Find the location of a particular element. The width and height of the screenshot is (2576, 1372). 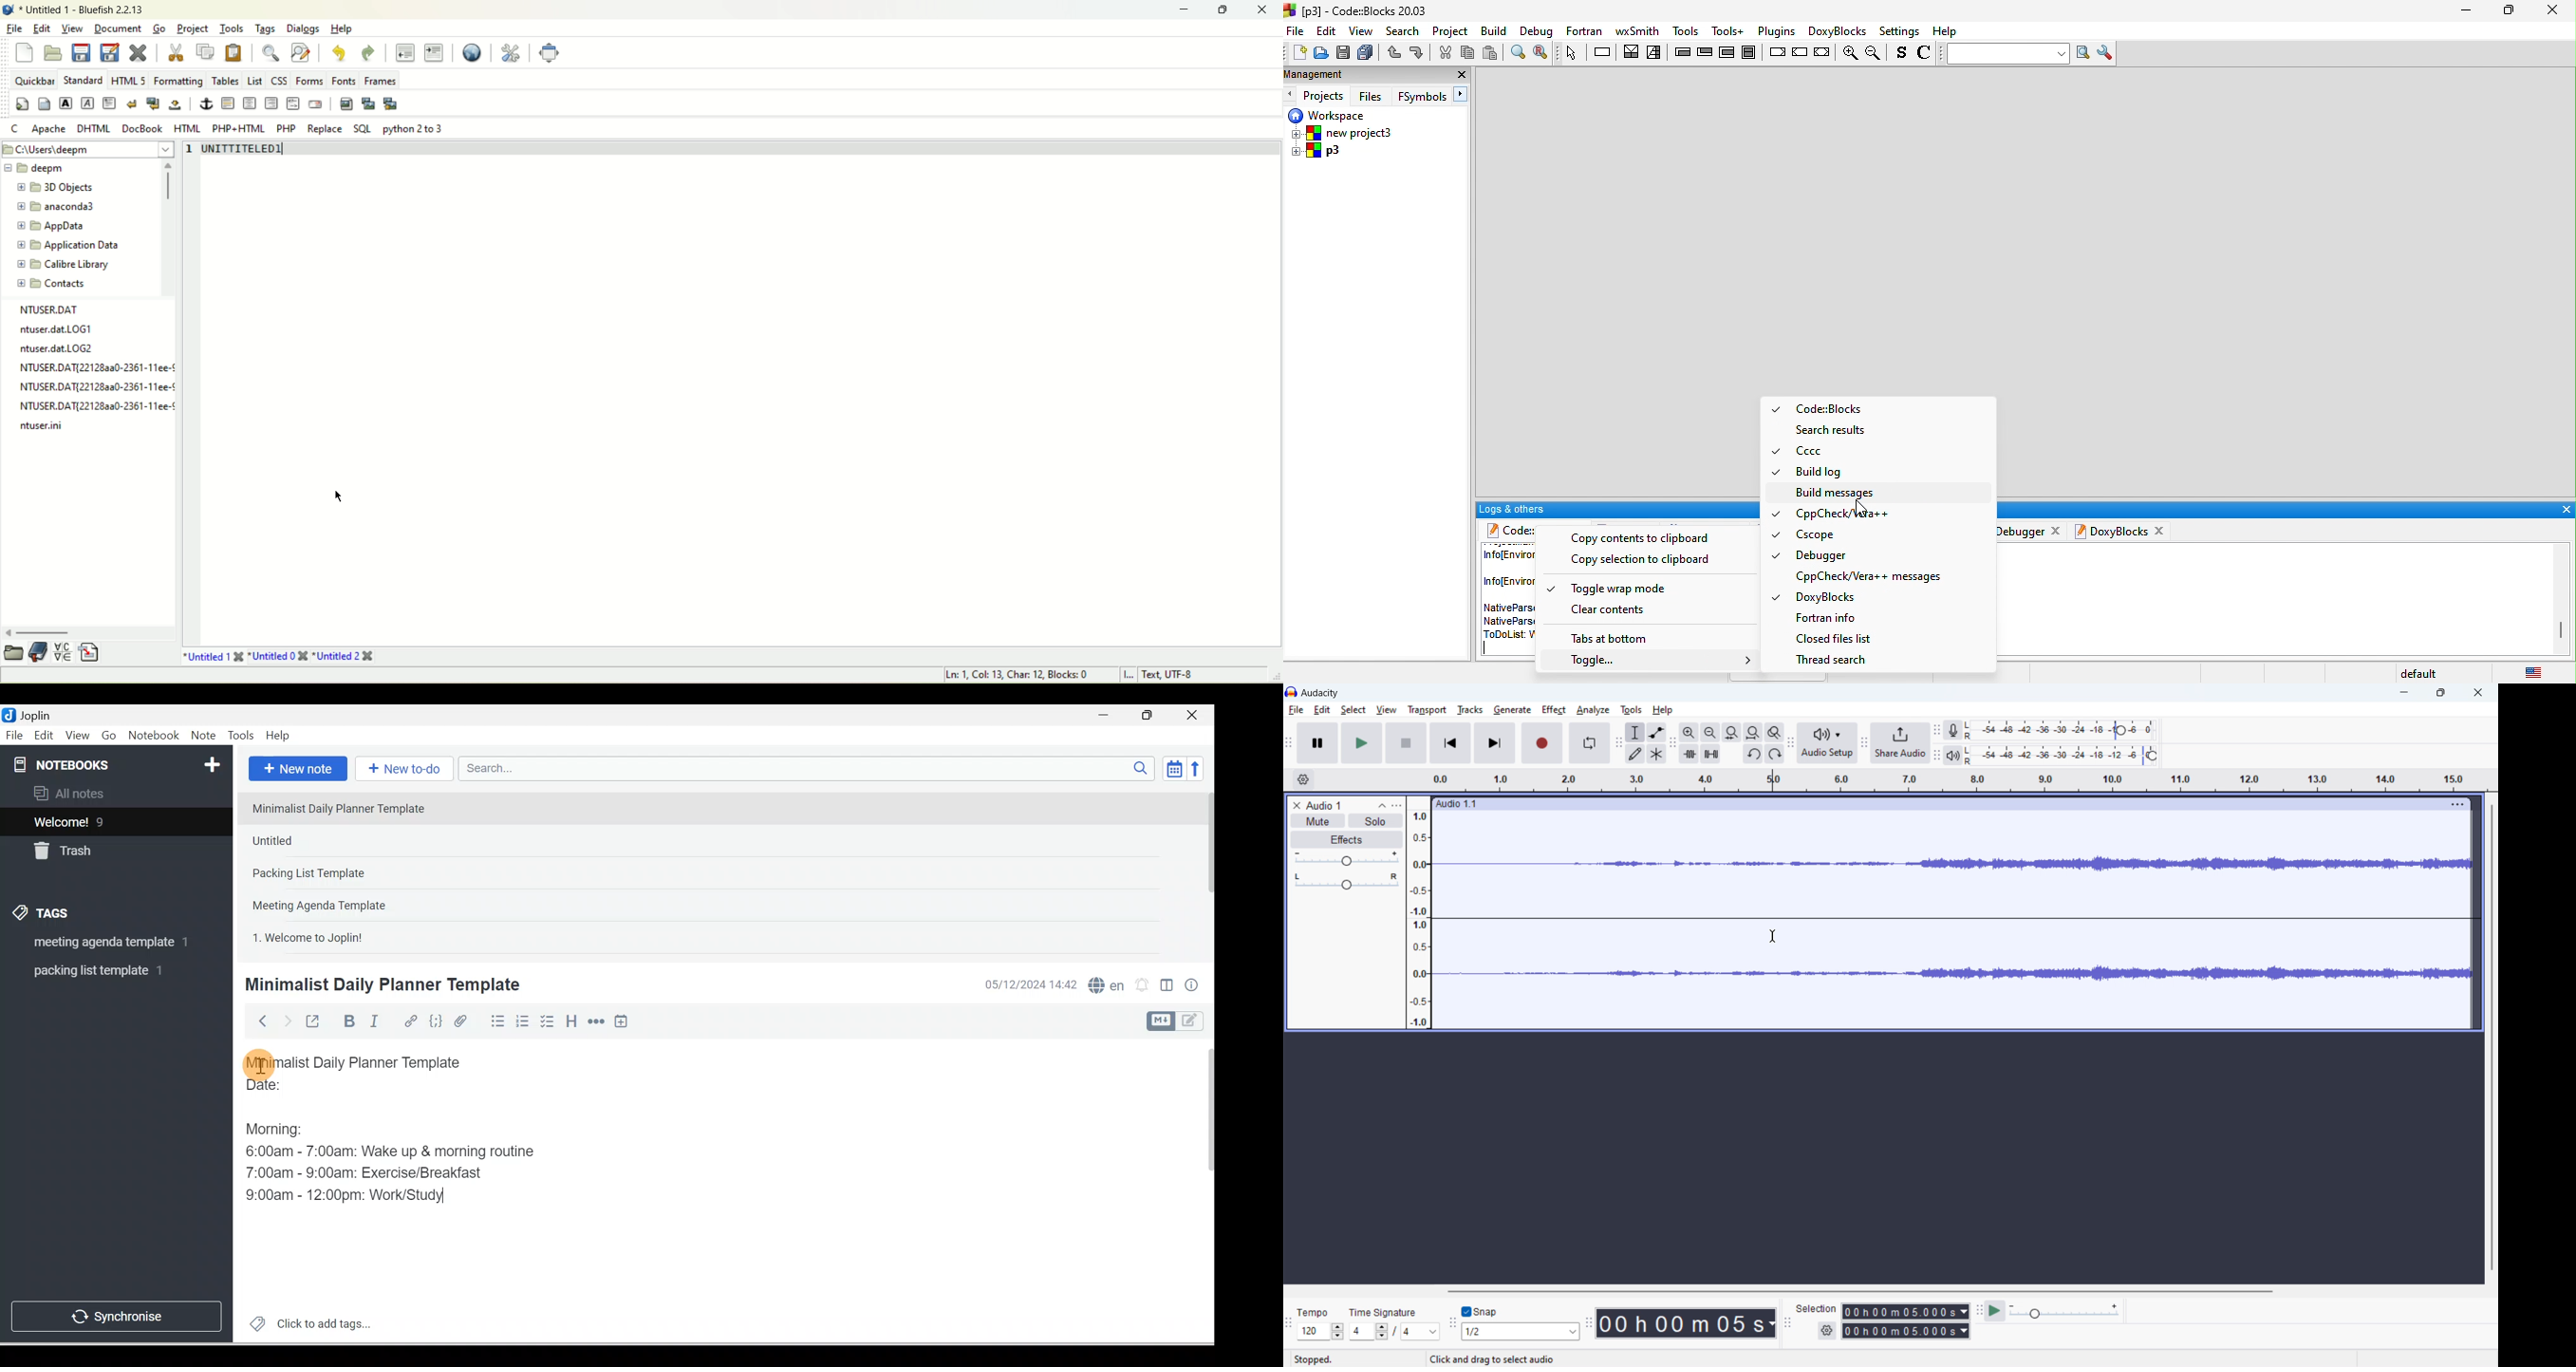

pause is located at coordinates (1317, 743).